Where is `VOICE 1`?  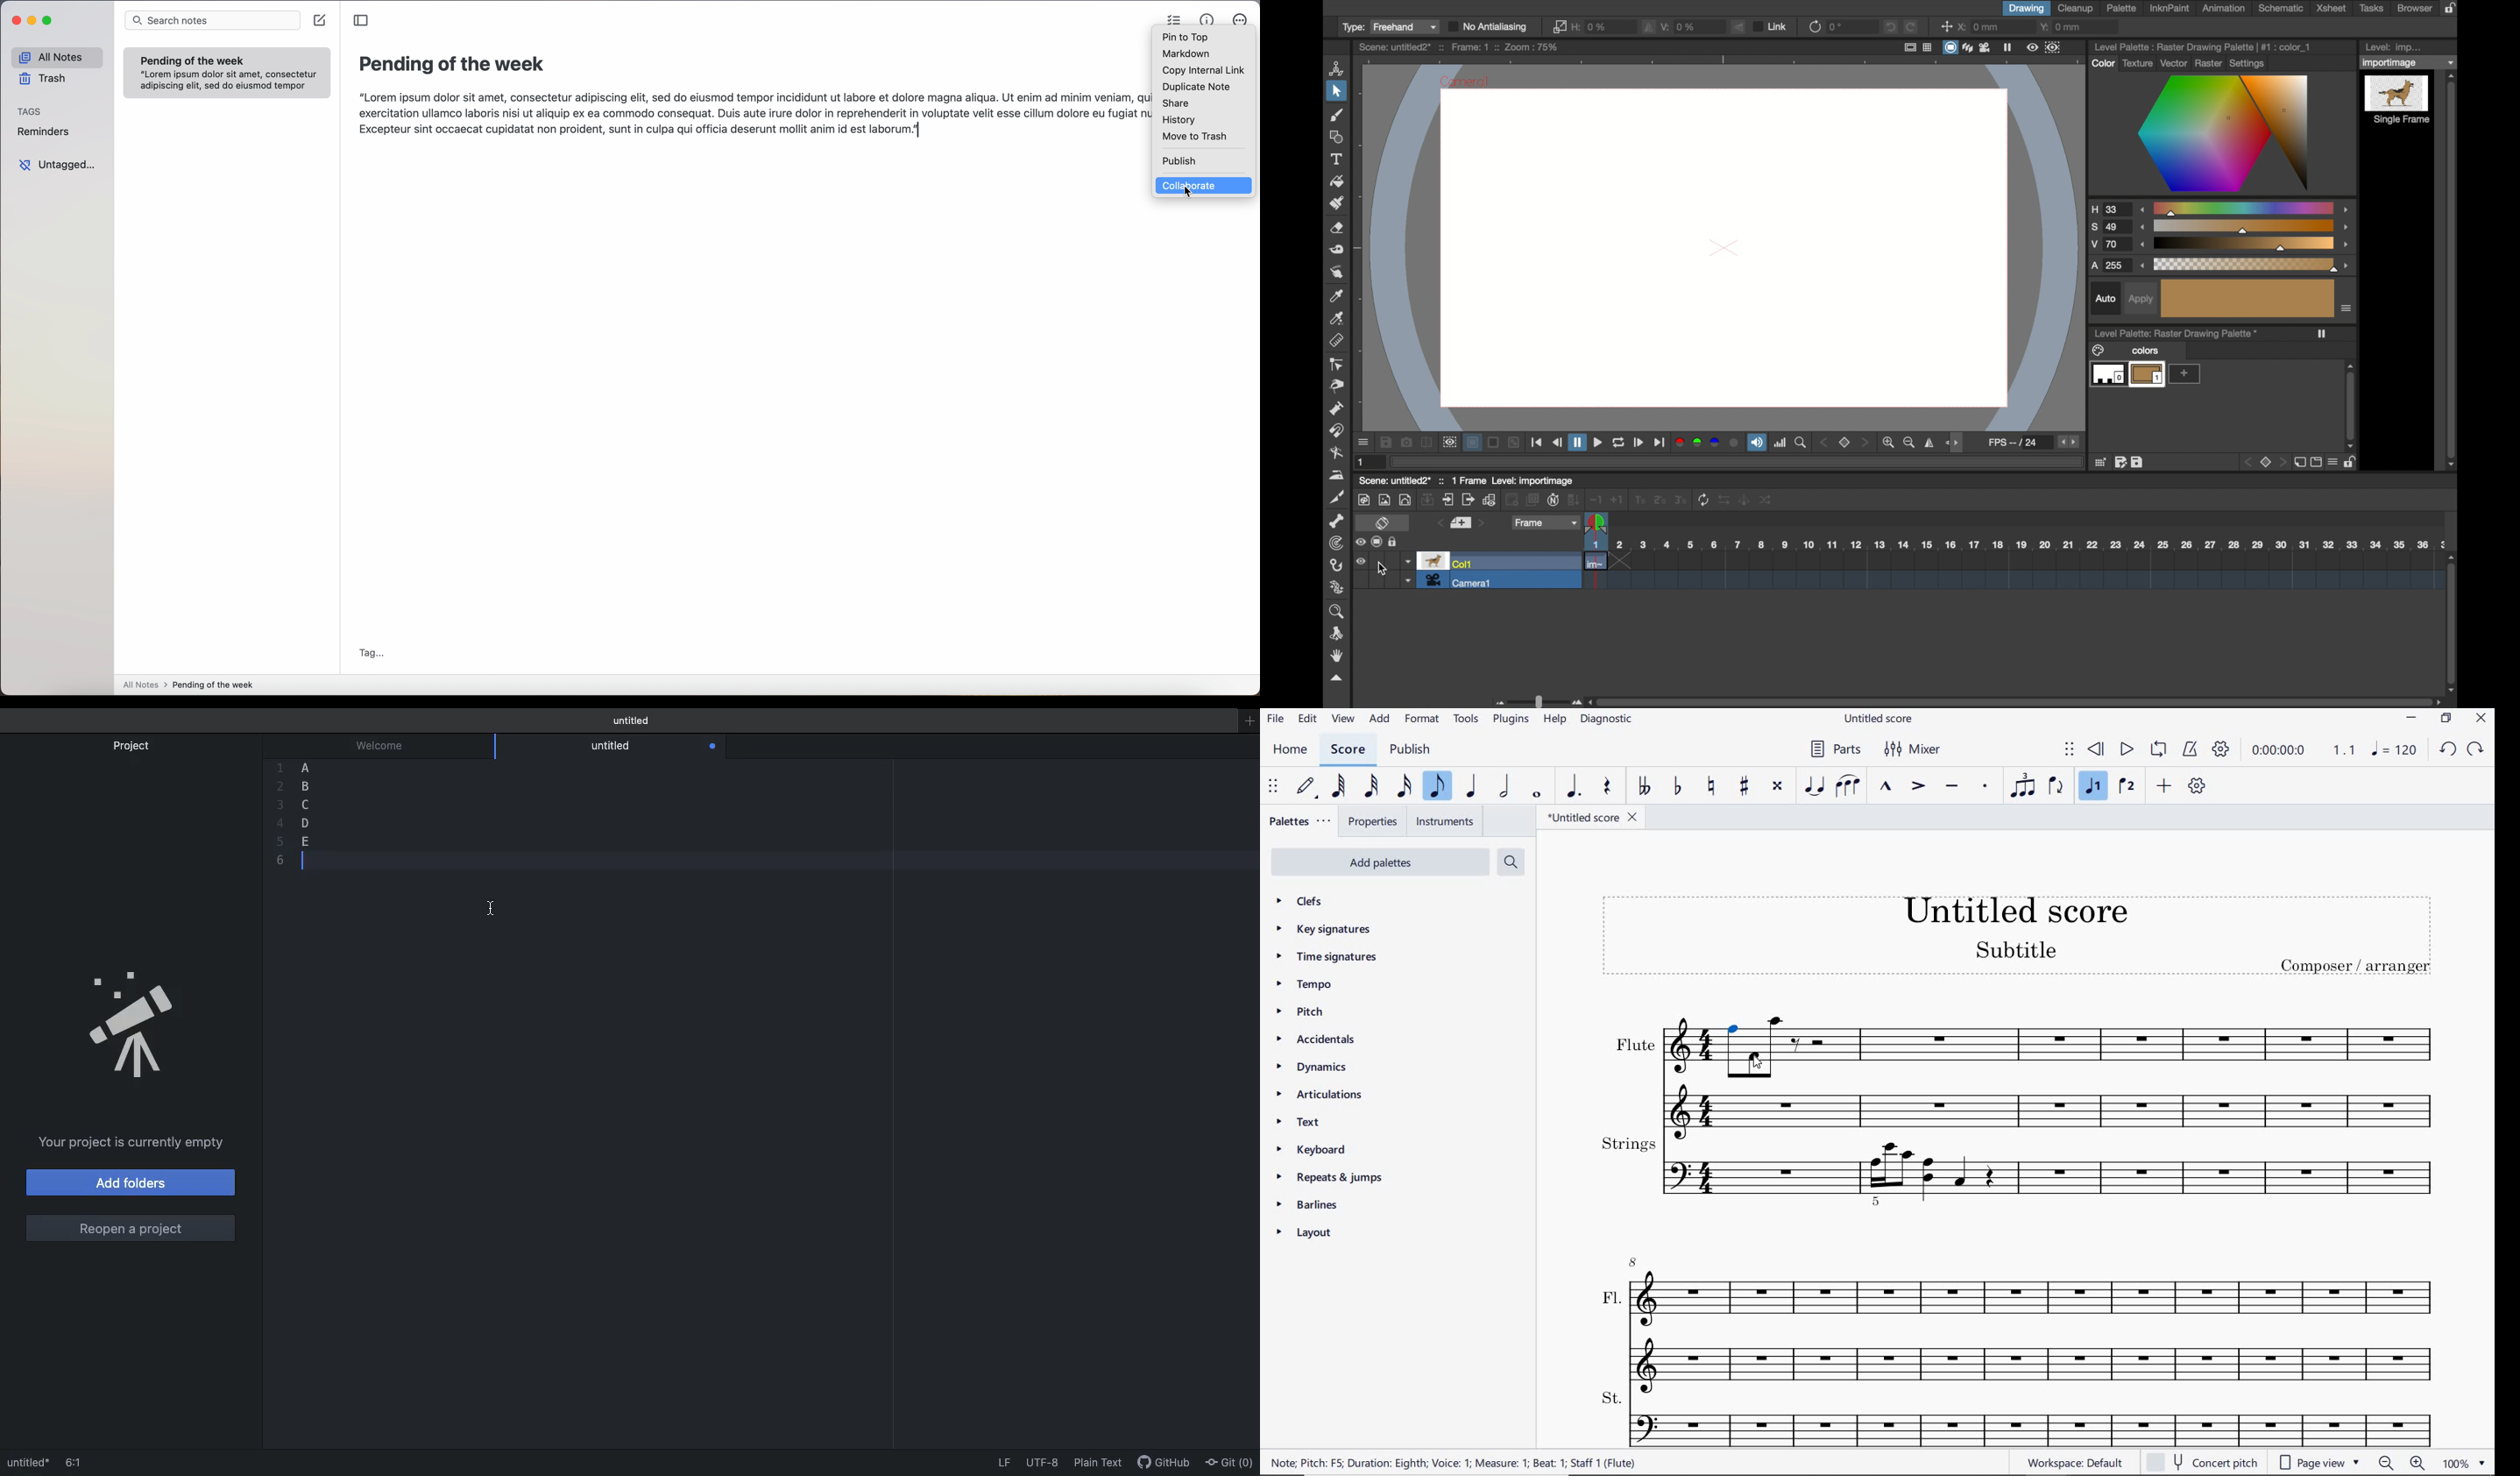
VOICE 1 is located at coordinates (2096, 788).